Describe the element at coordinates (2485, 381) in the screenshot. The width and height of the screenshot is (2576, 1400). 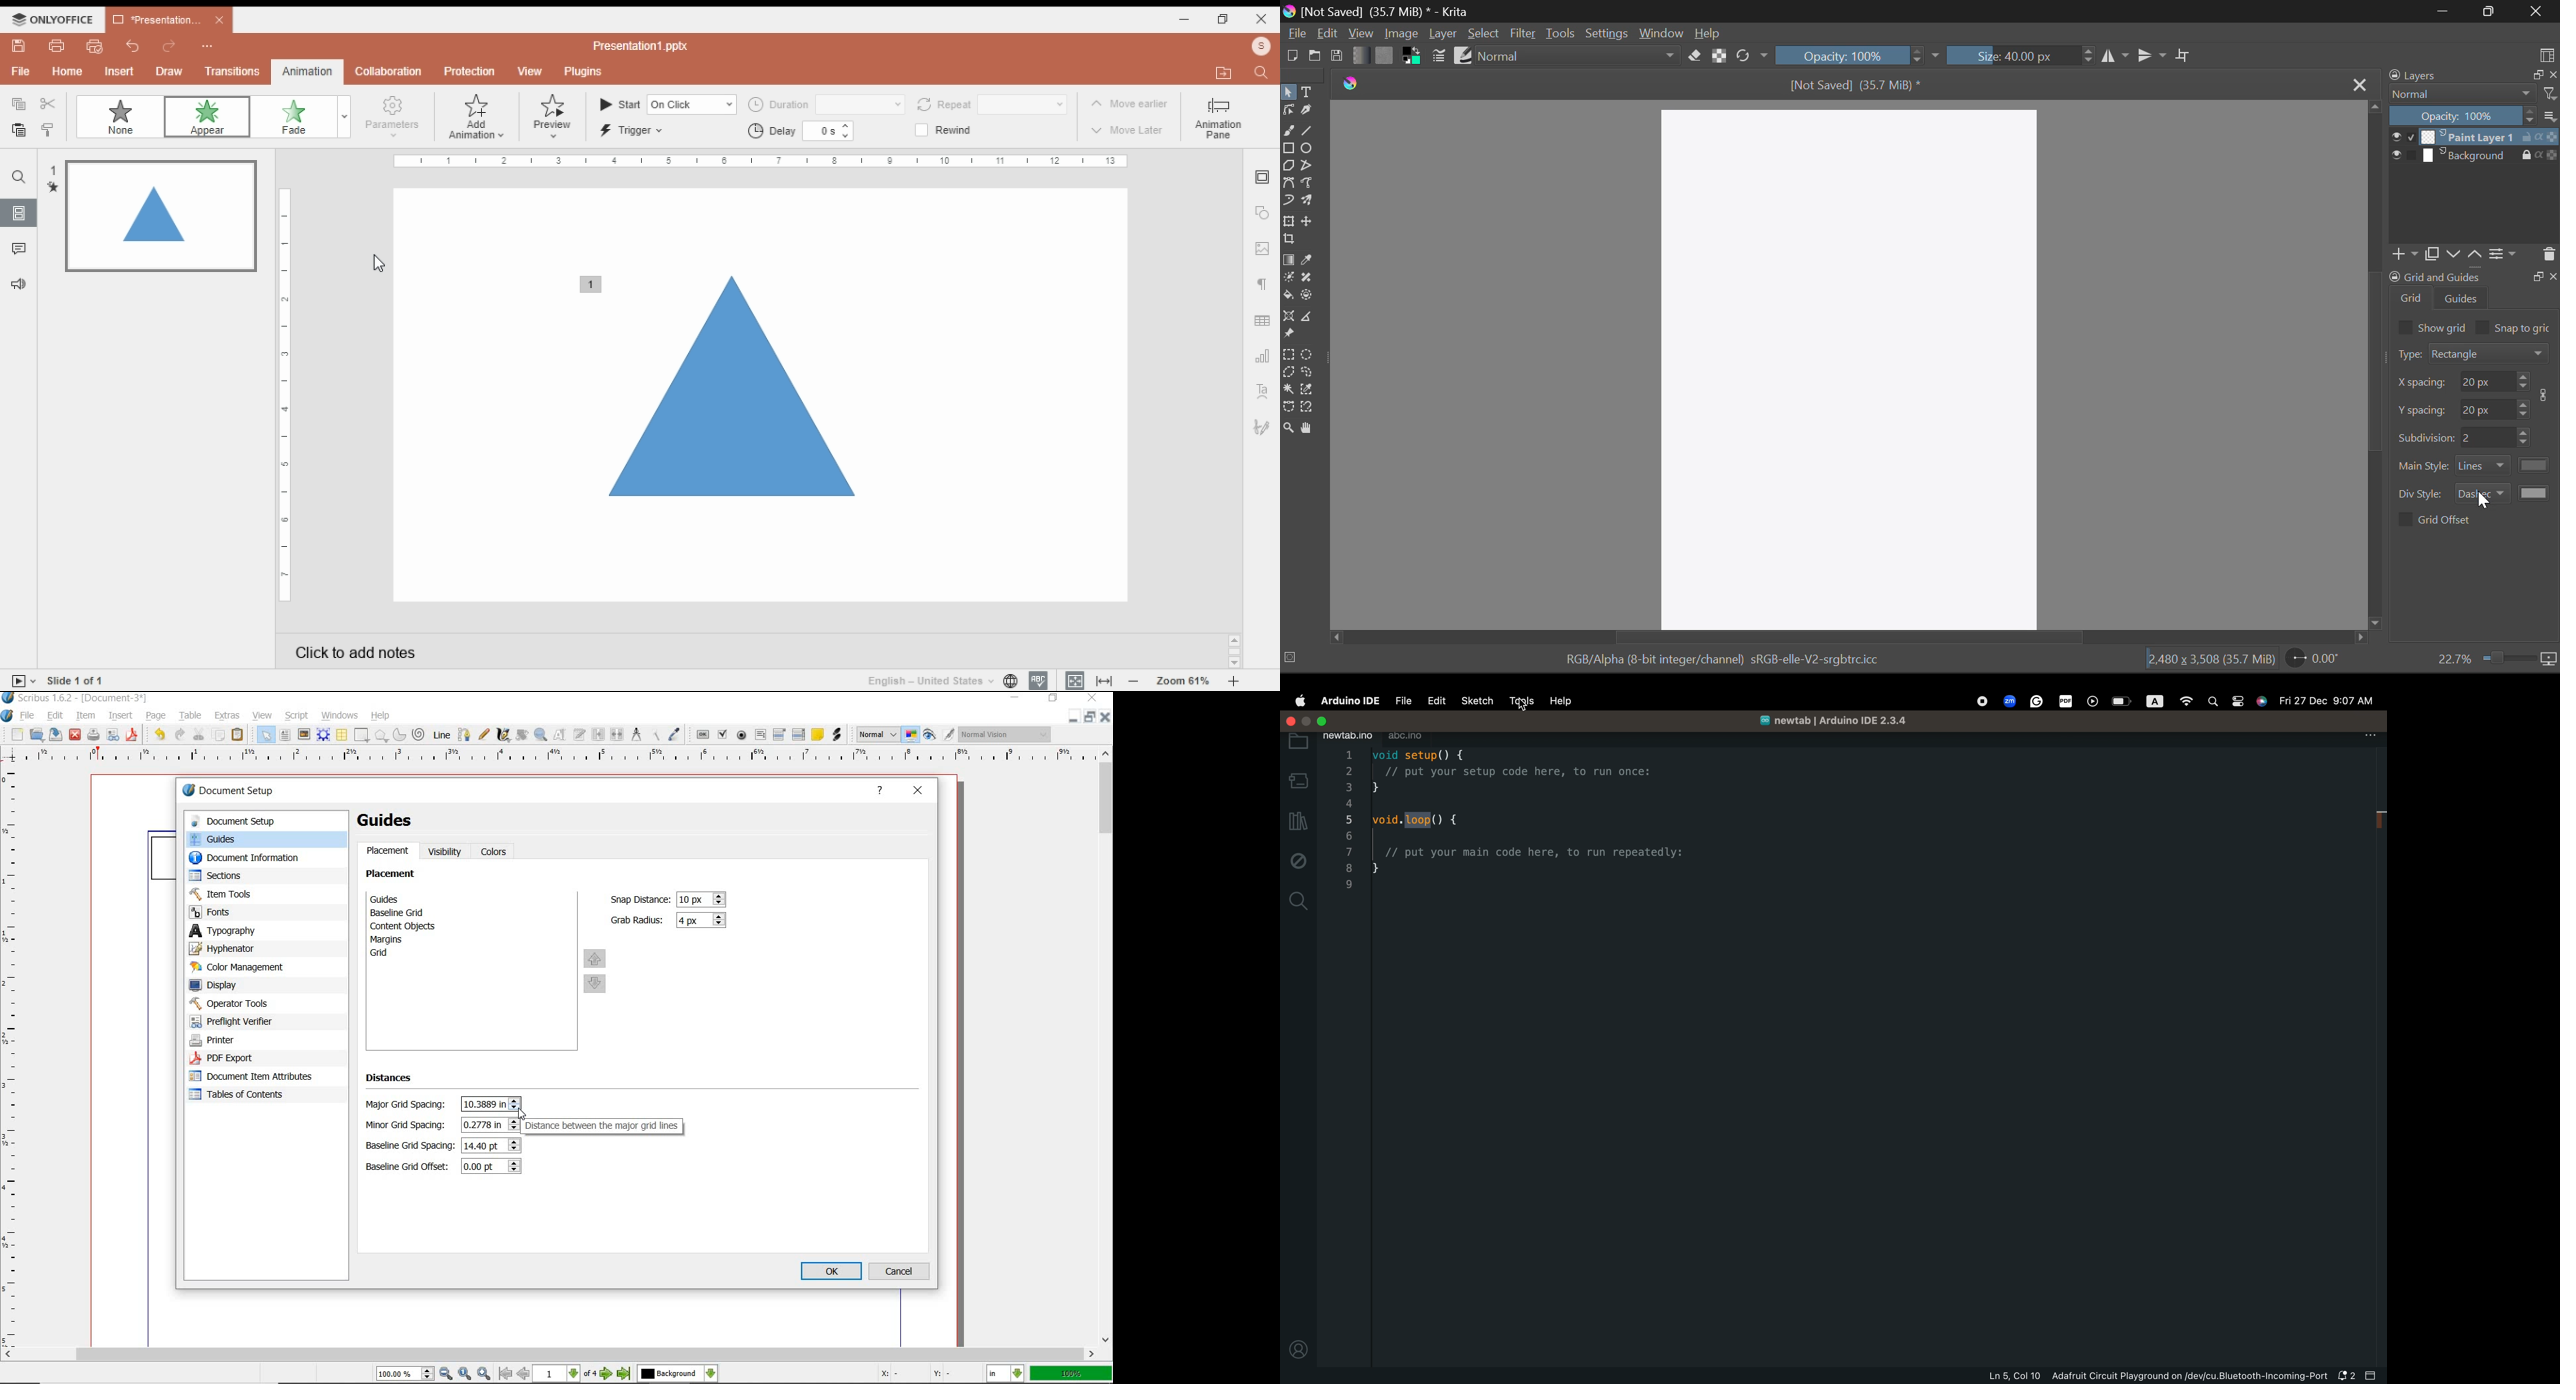
I see `spacing x` at that location.